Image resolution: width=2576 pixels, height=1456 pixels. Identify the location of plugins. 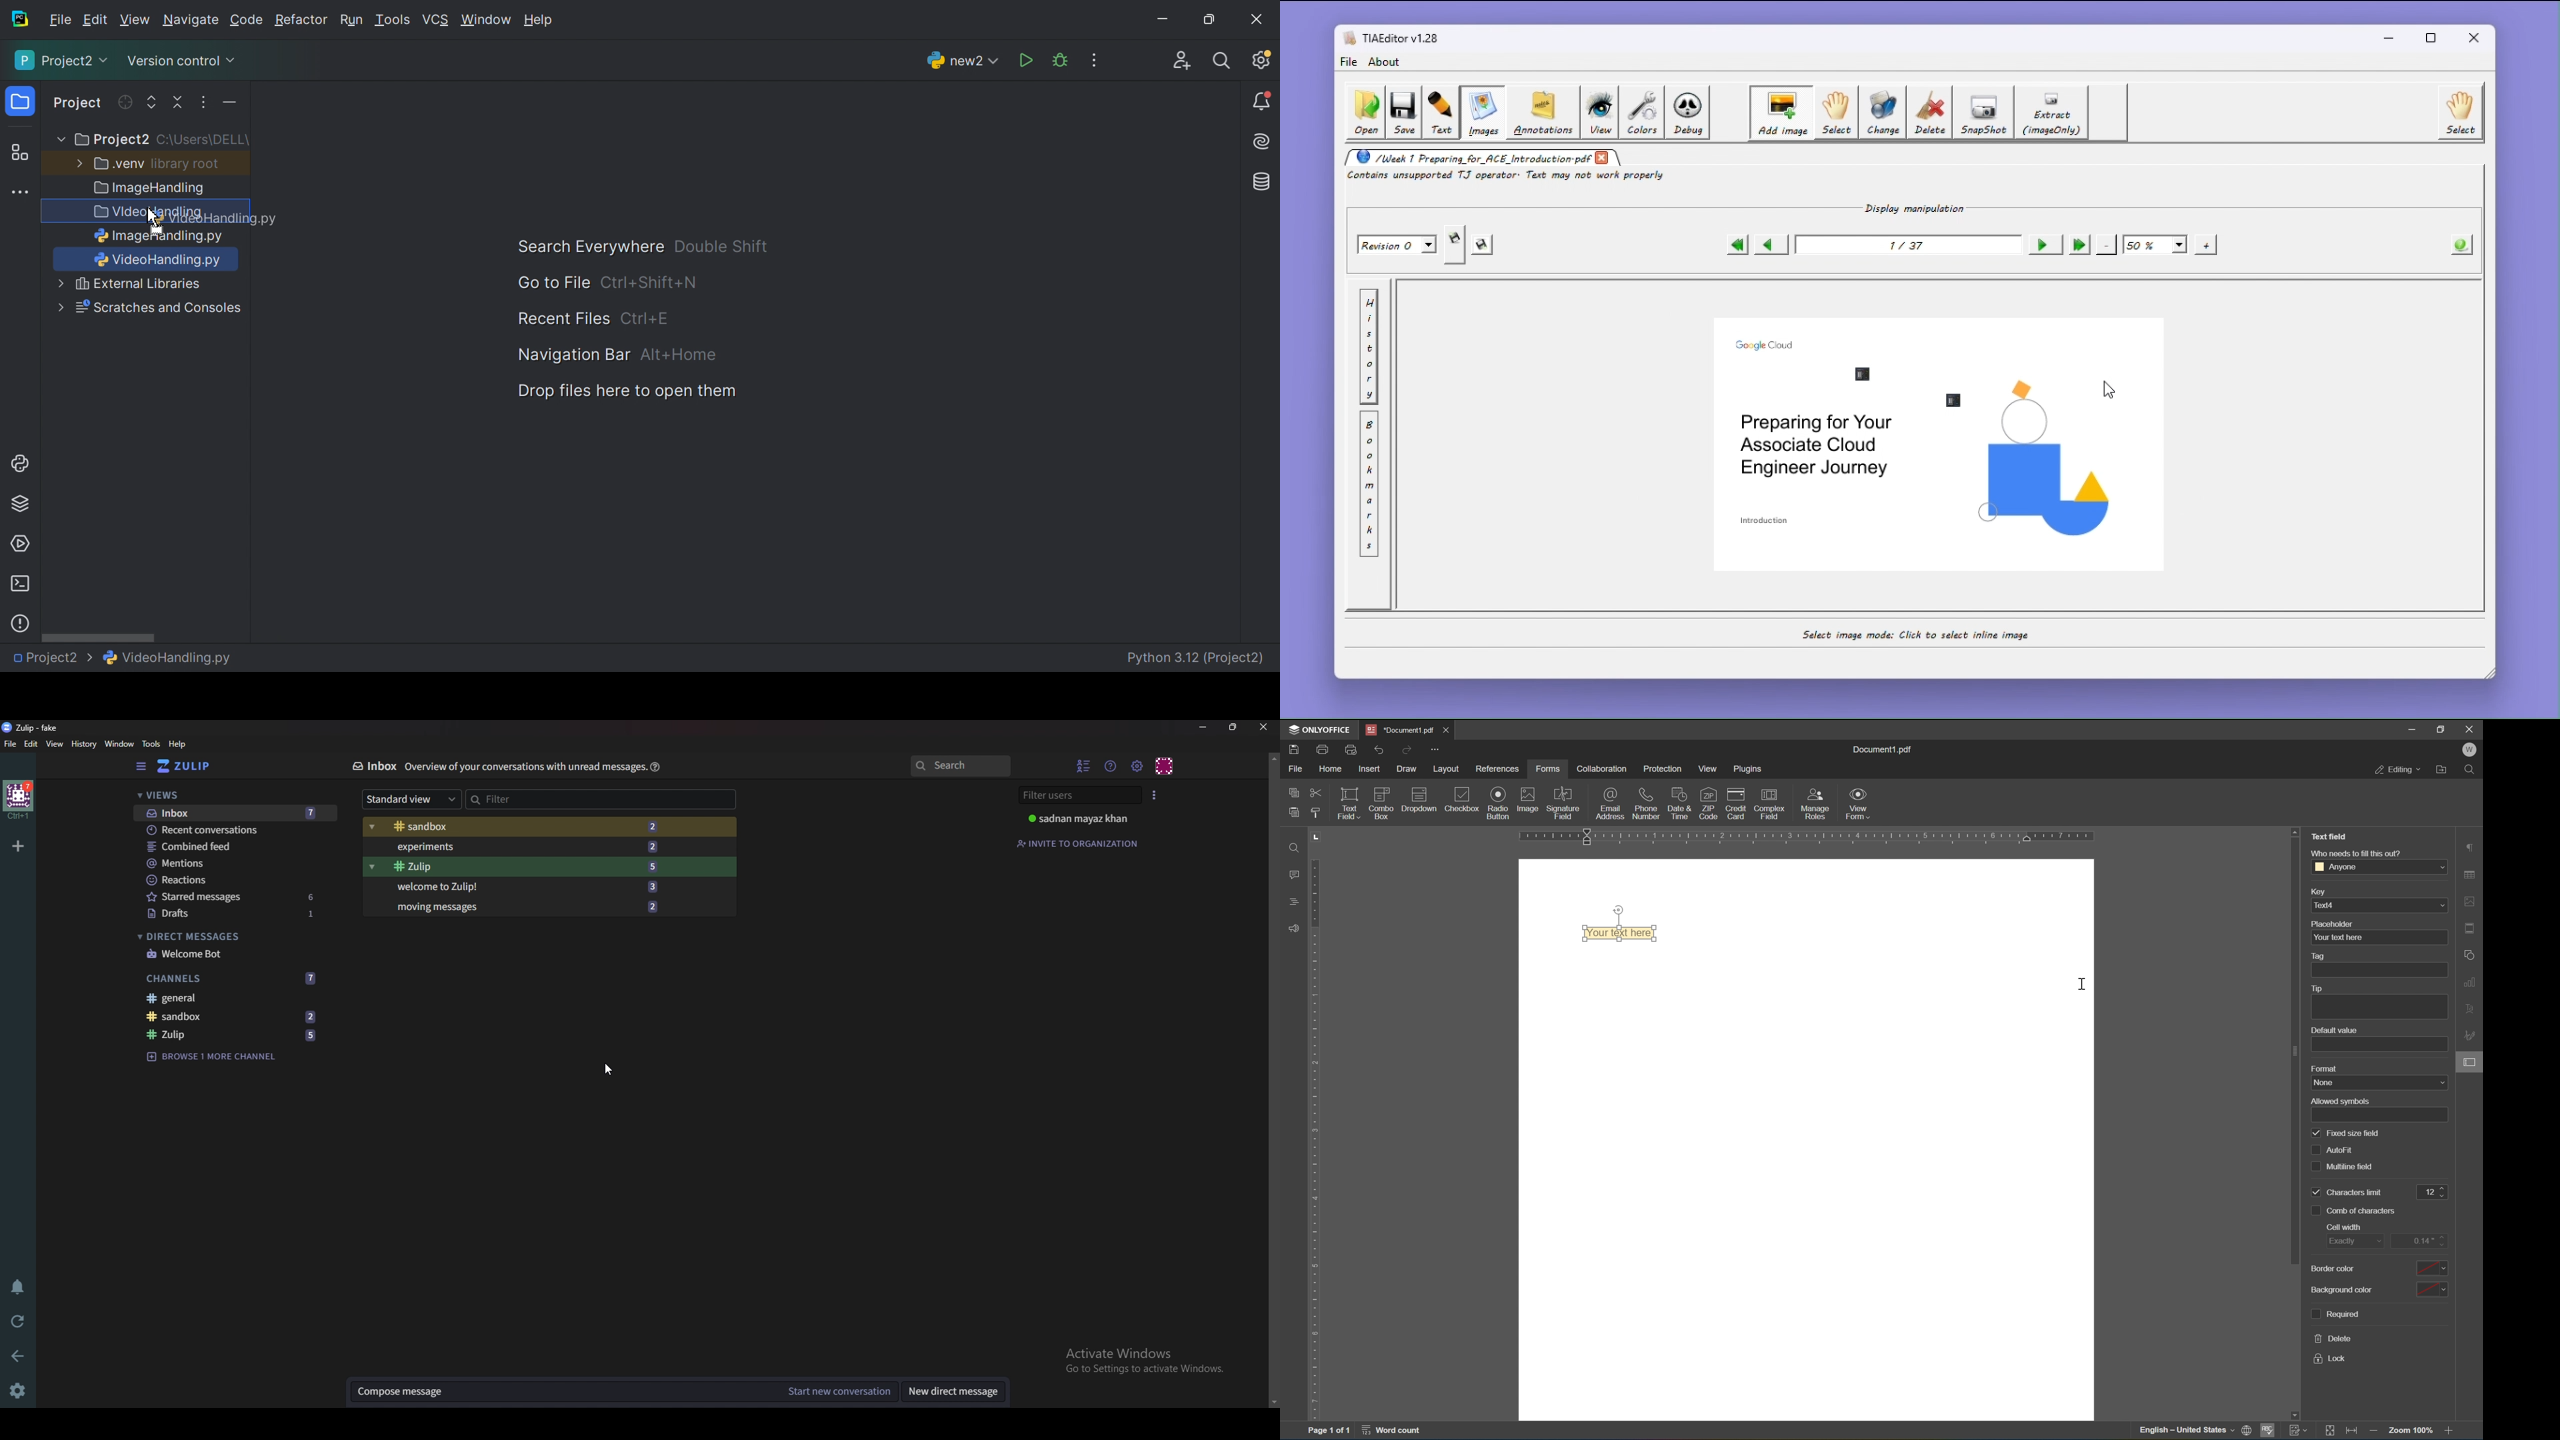
(1746, 768).